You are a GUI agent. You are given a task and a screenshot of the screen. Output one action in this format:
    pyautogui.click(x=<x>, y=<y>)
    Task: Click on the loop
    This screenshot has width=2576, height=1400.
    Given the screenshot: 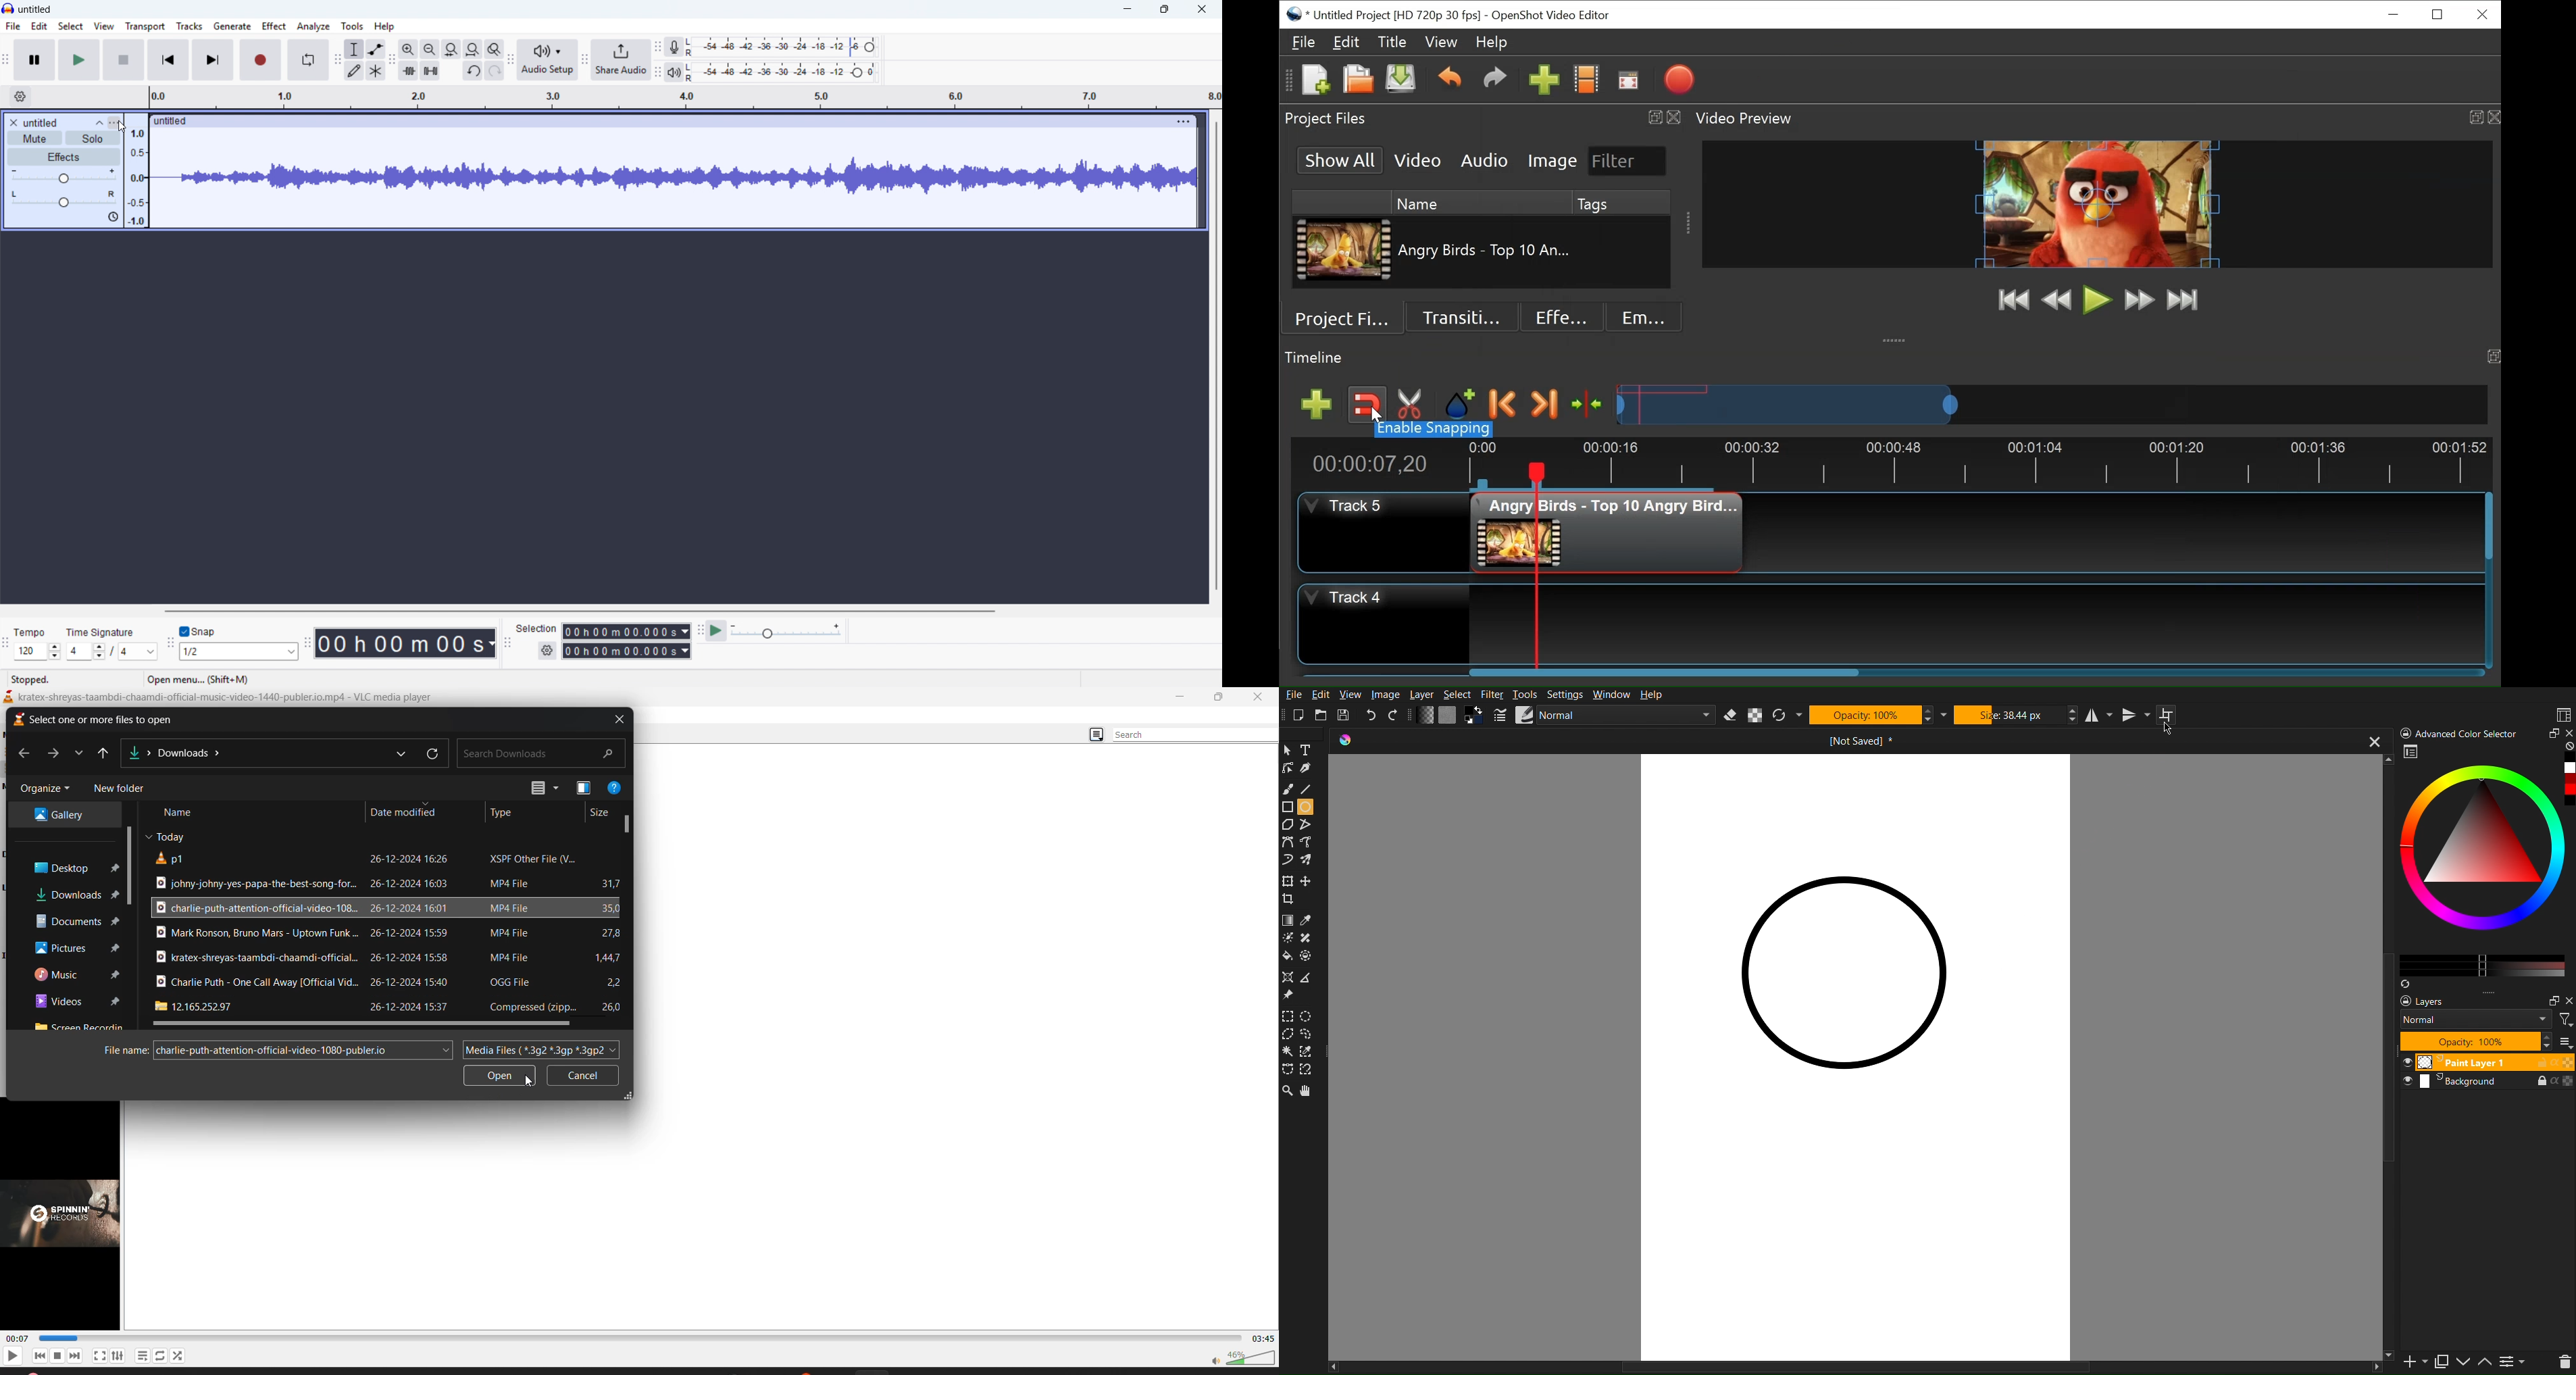 What is the action you would take?
    pyautogui.click(x=158, y=1355)
    